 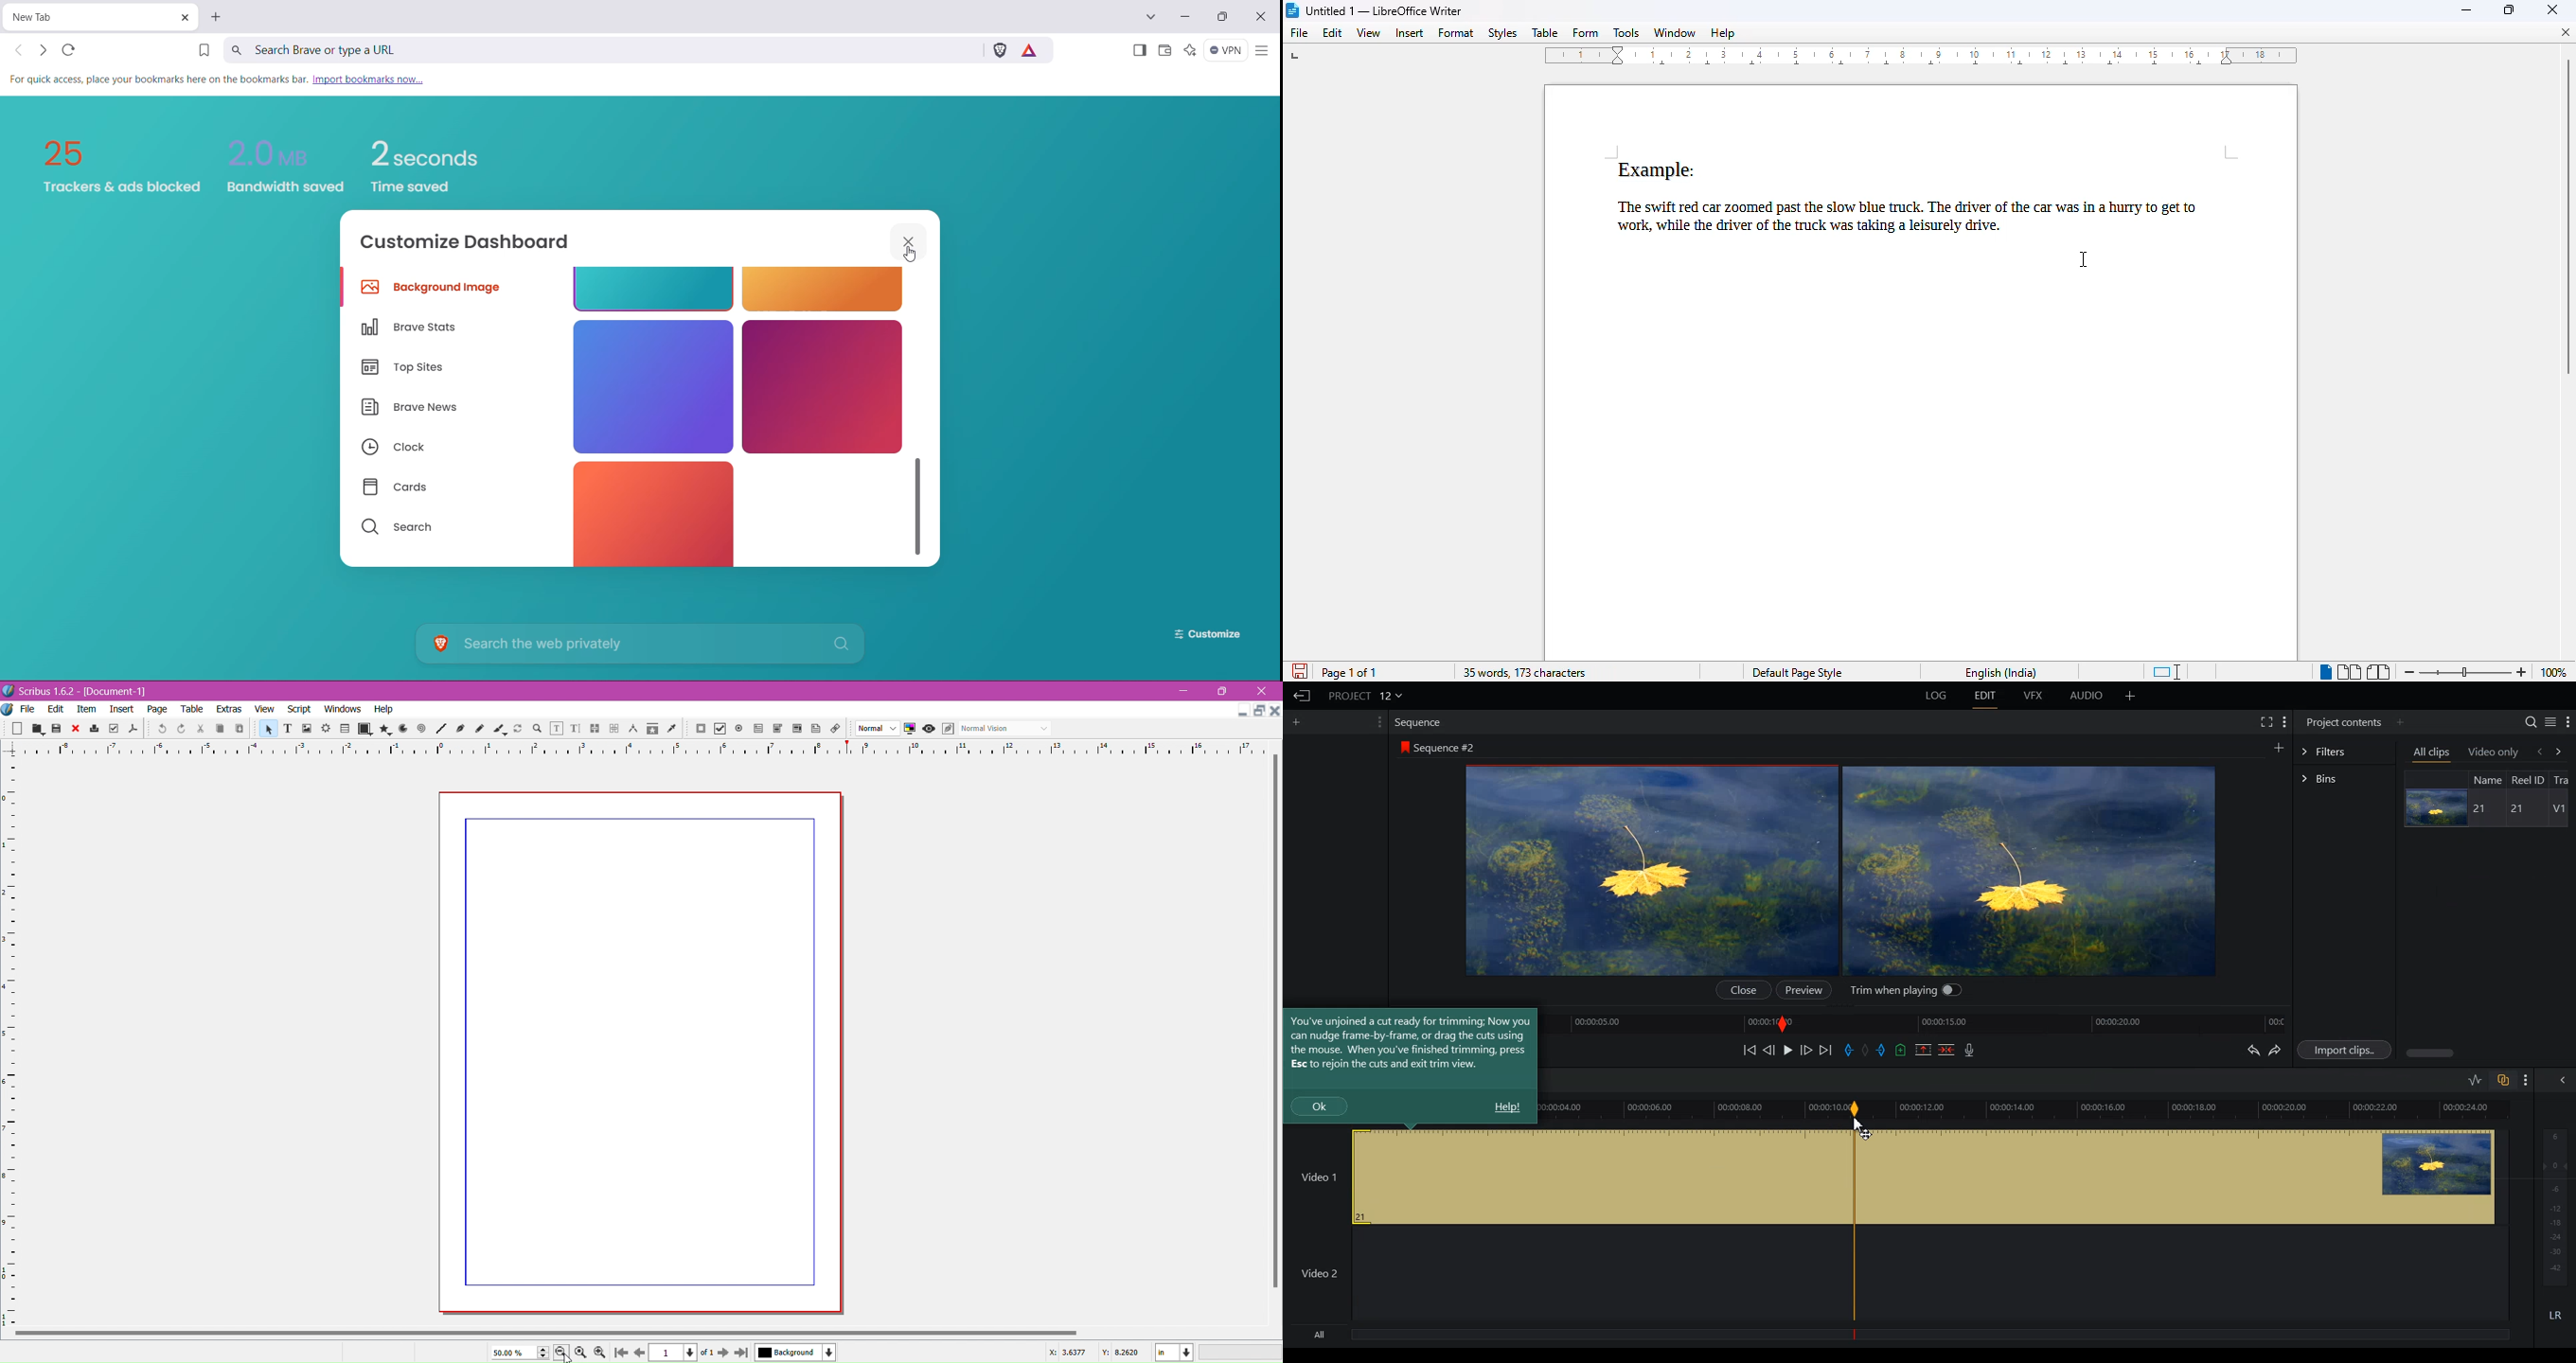 What do you see at coordinates (910, 728) in the screenshot?
I see `Toggle Color Management System` at bounding box center [910, 728].